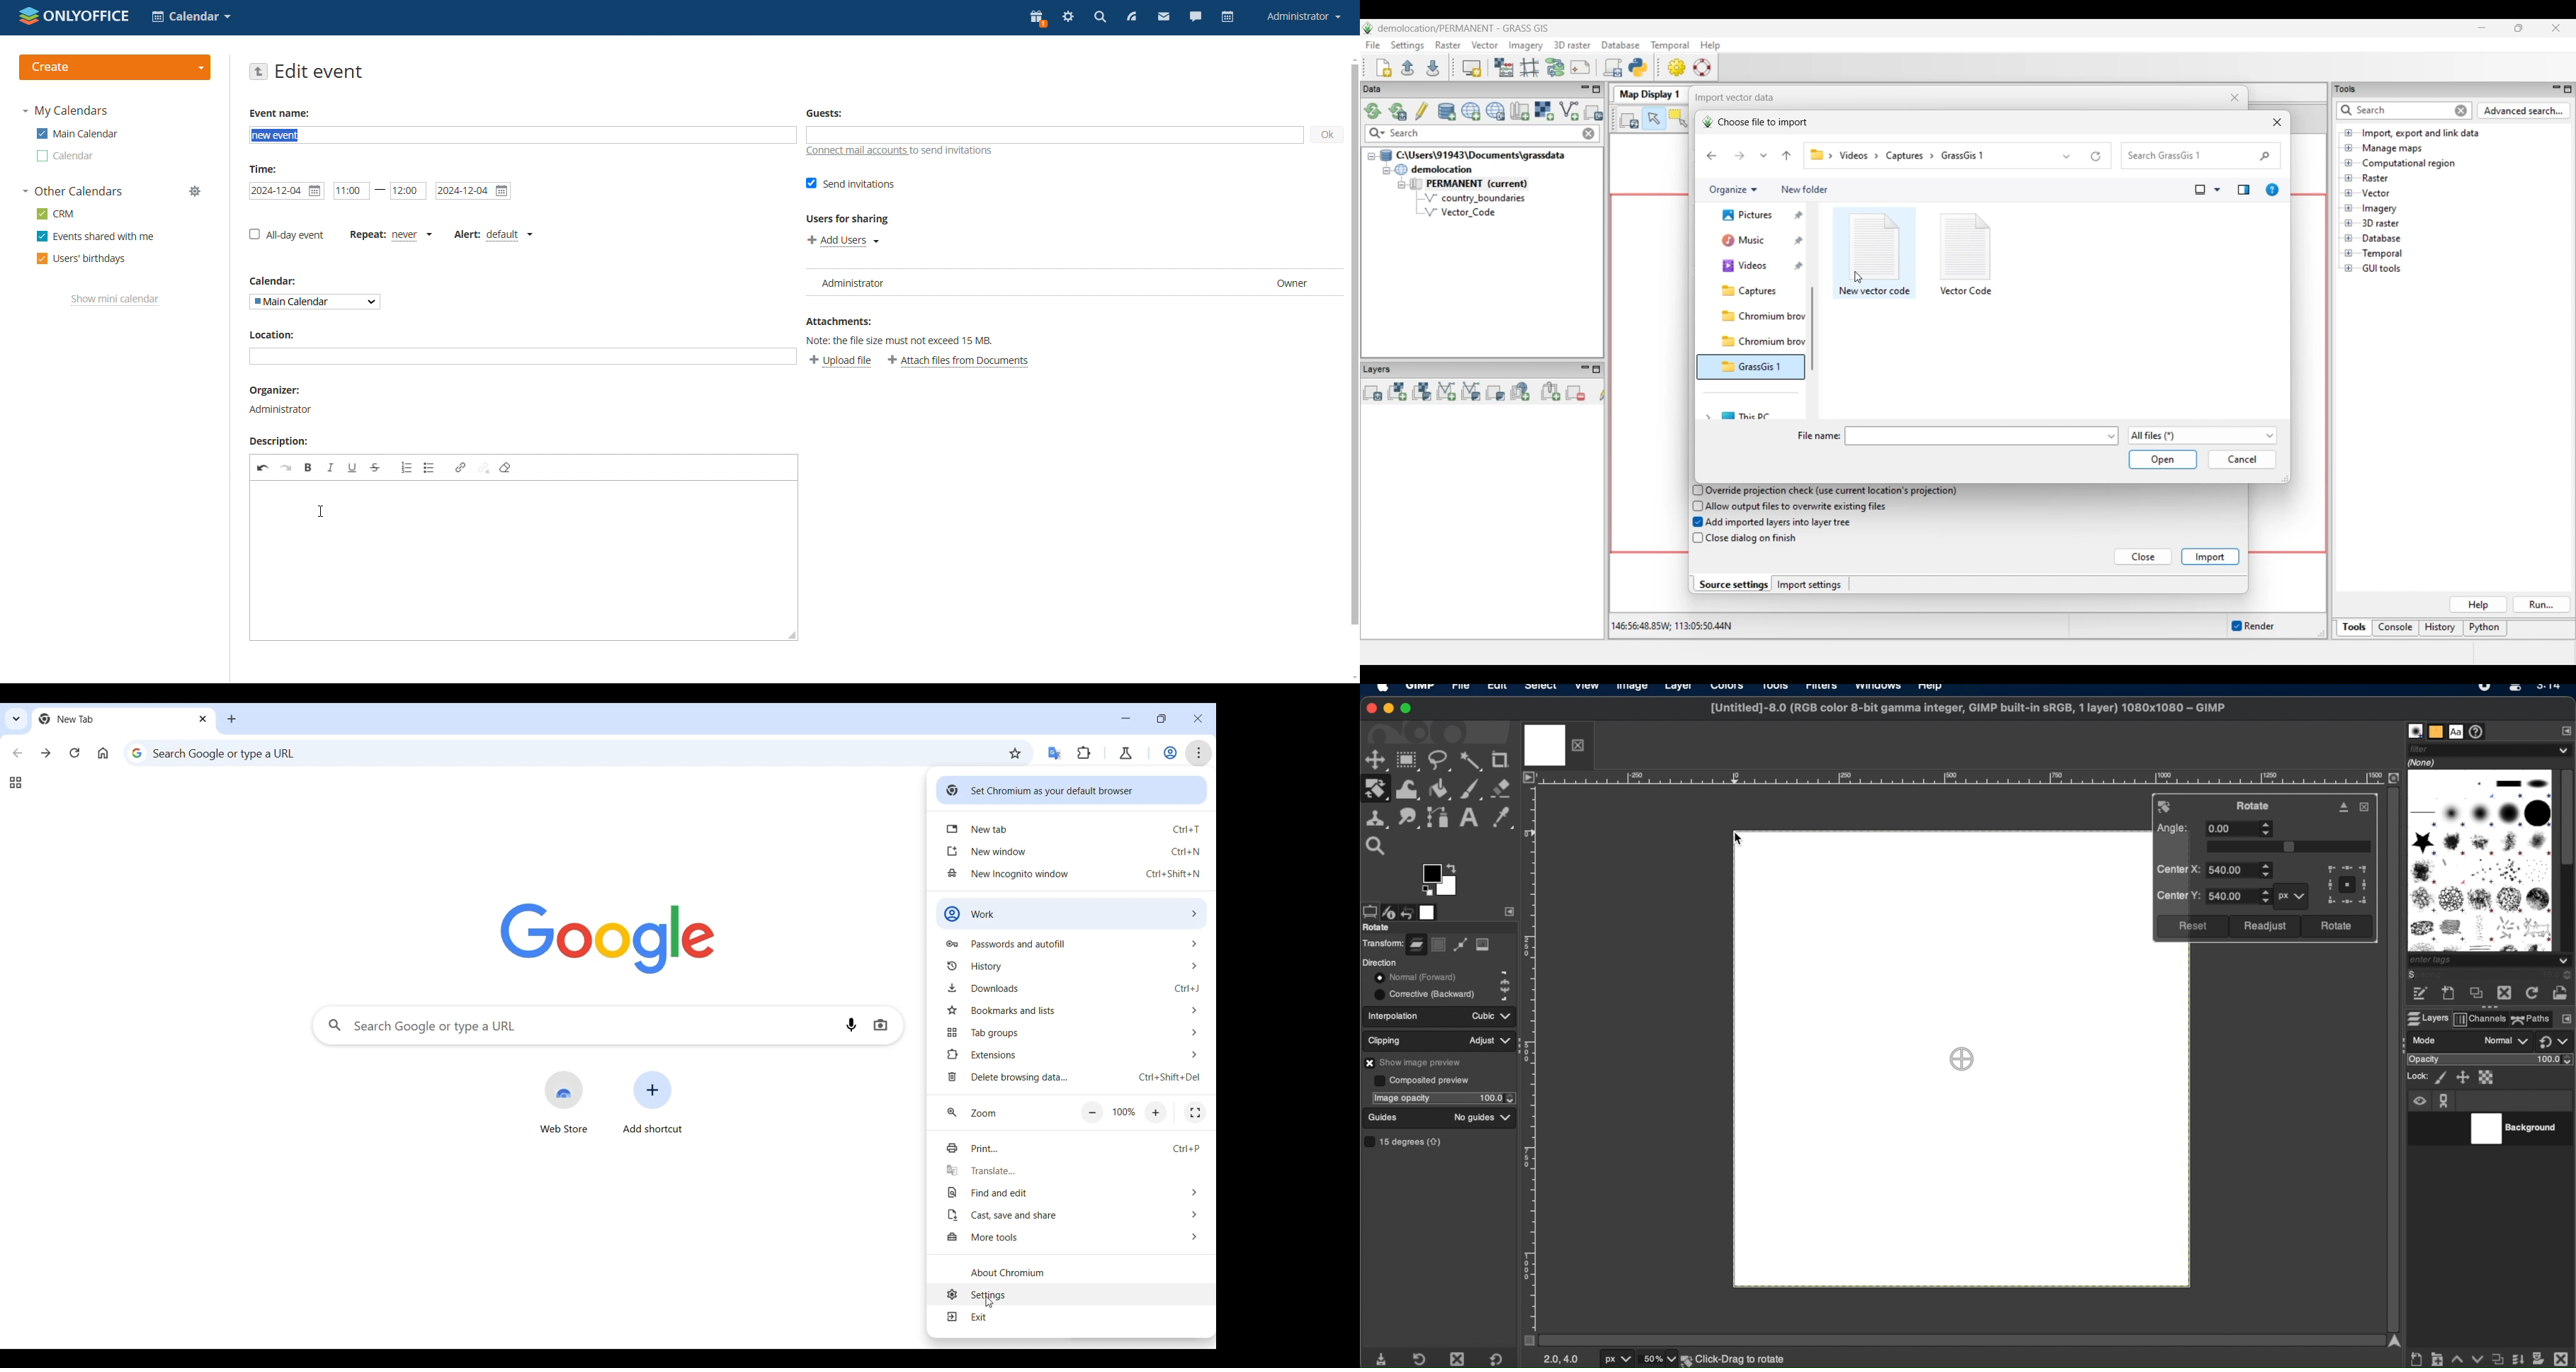 The height and width of the screenshot is (1372, 2576). Describe the element at coordinates (2530, 994) in the screenshot. I see `refresh brushes` at that location.